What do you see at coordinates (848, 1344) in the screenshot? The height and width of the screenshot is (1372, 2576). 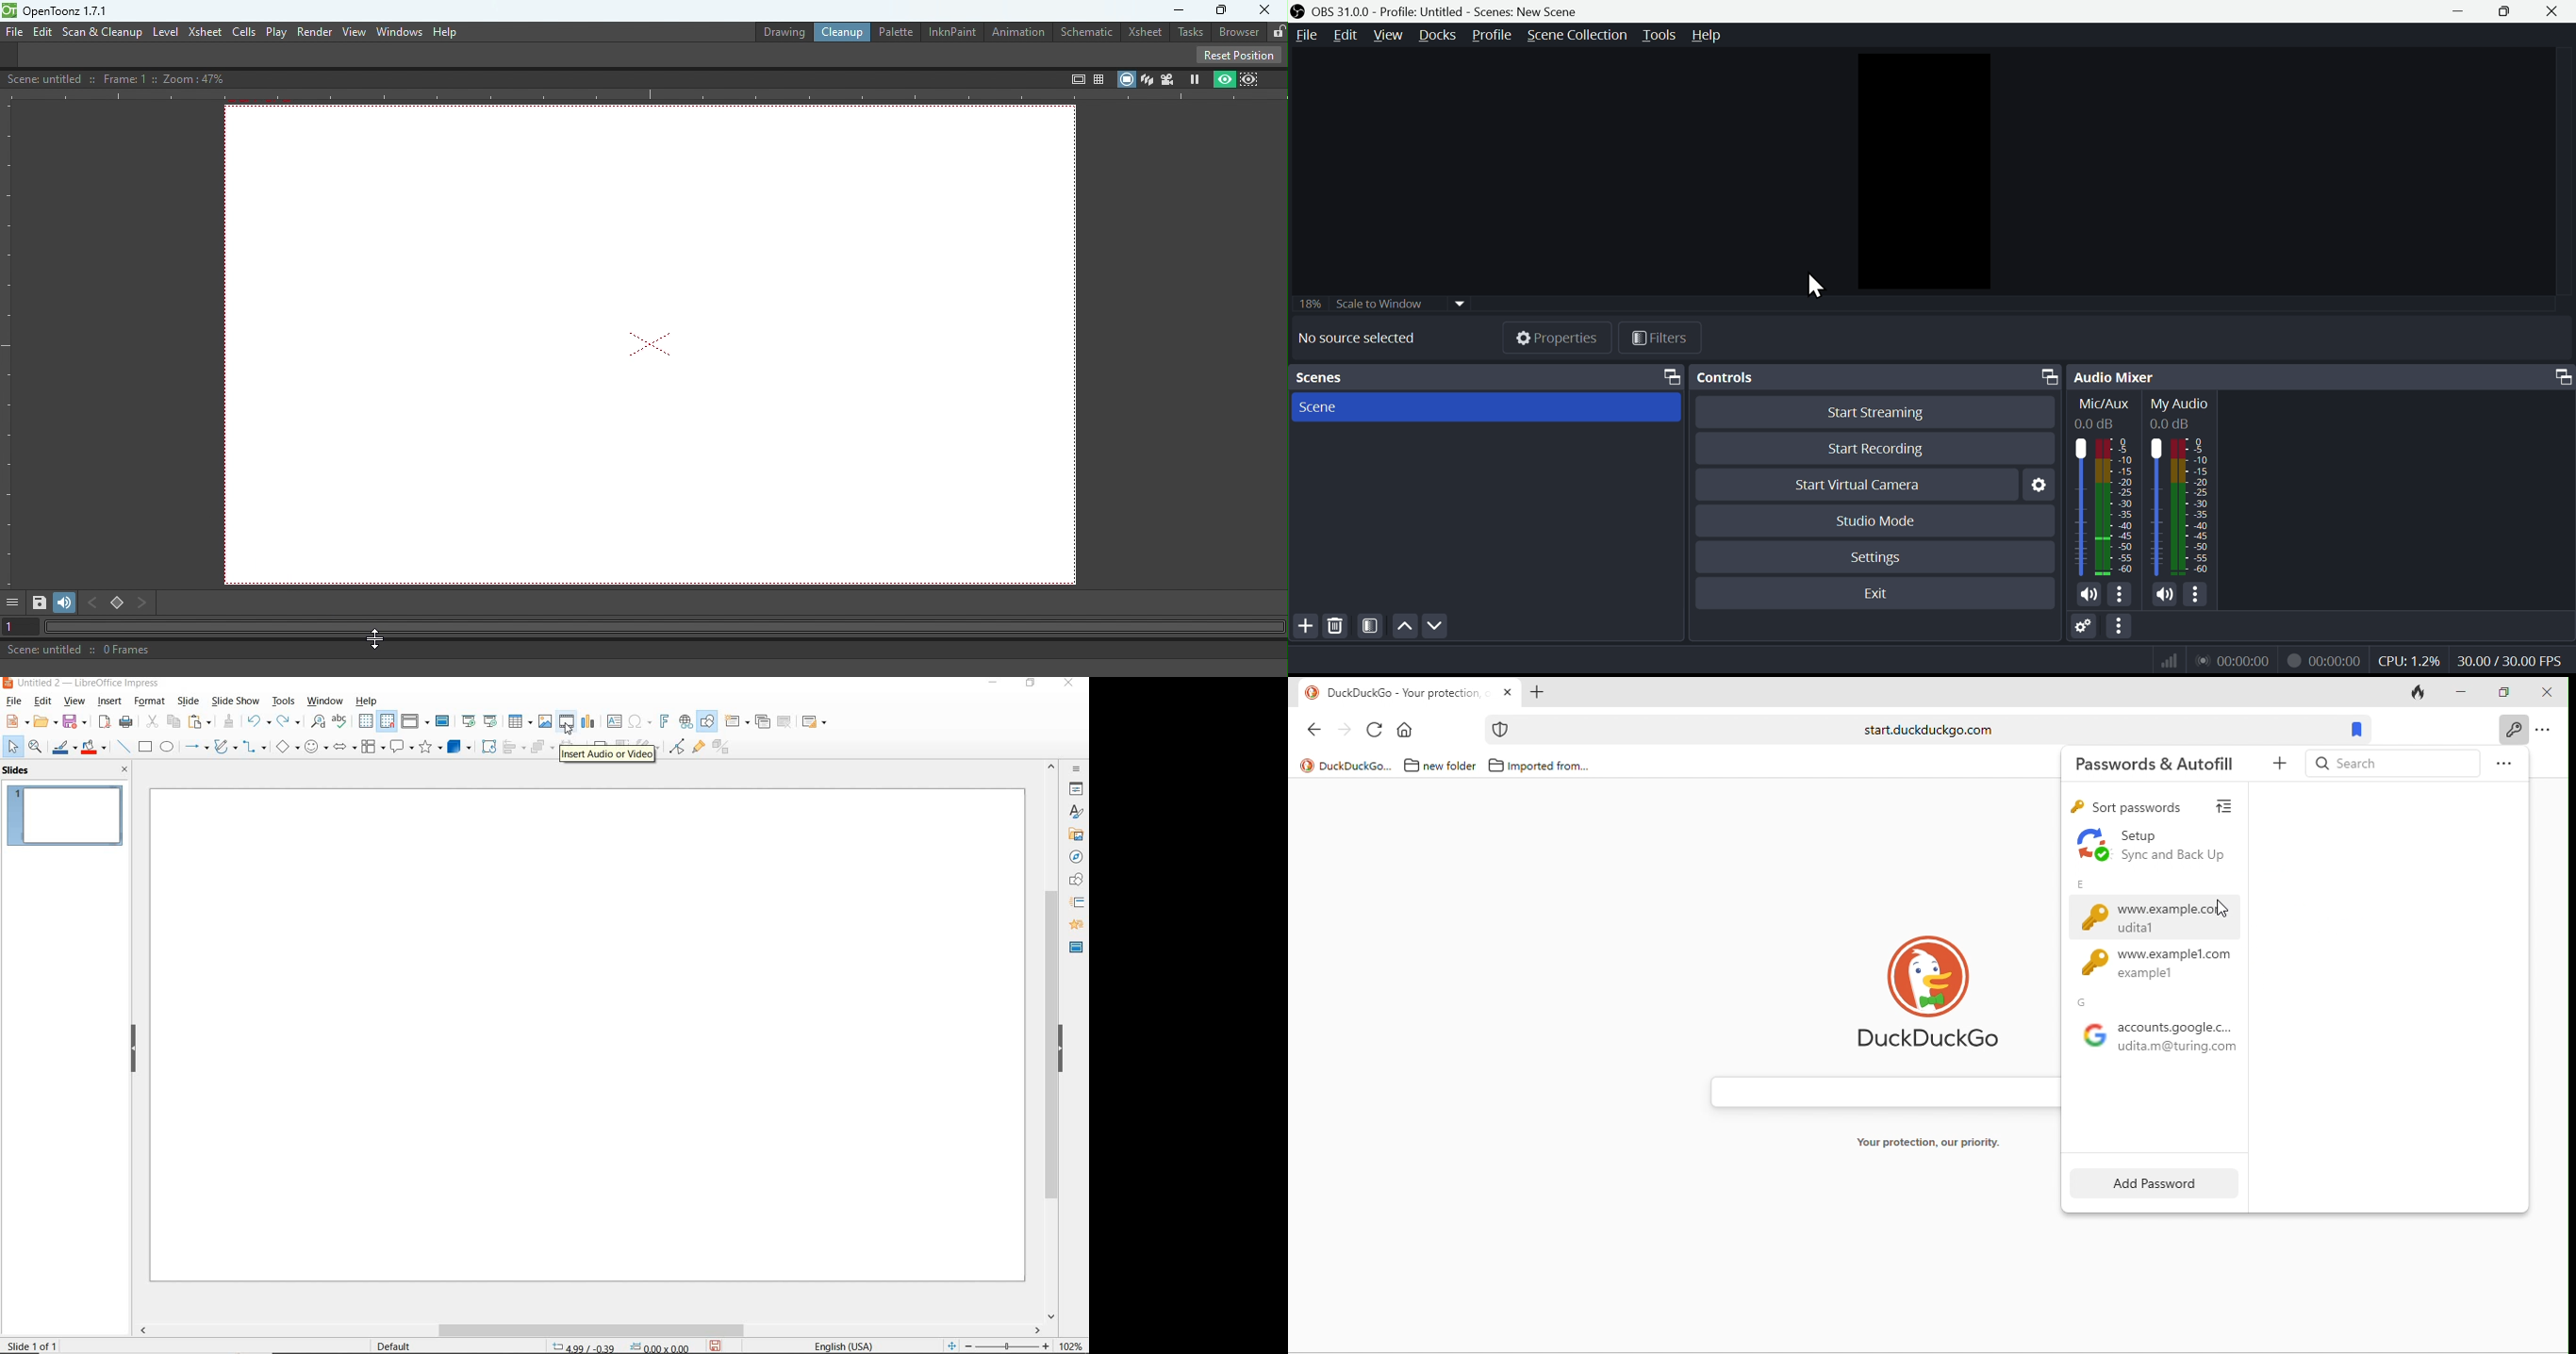 I see `TEXT LANGUAGE` at bounding box center [848, 1344].